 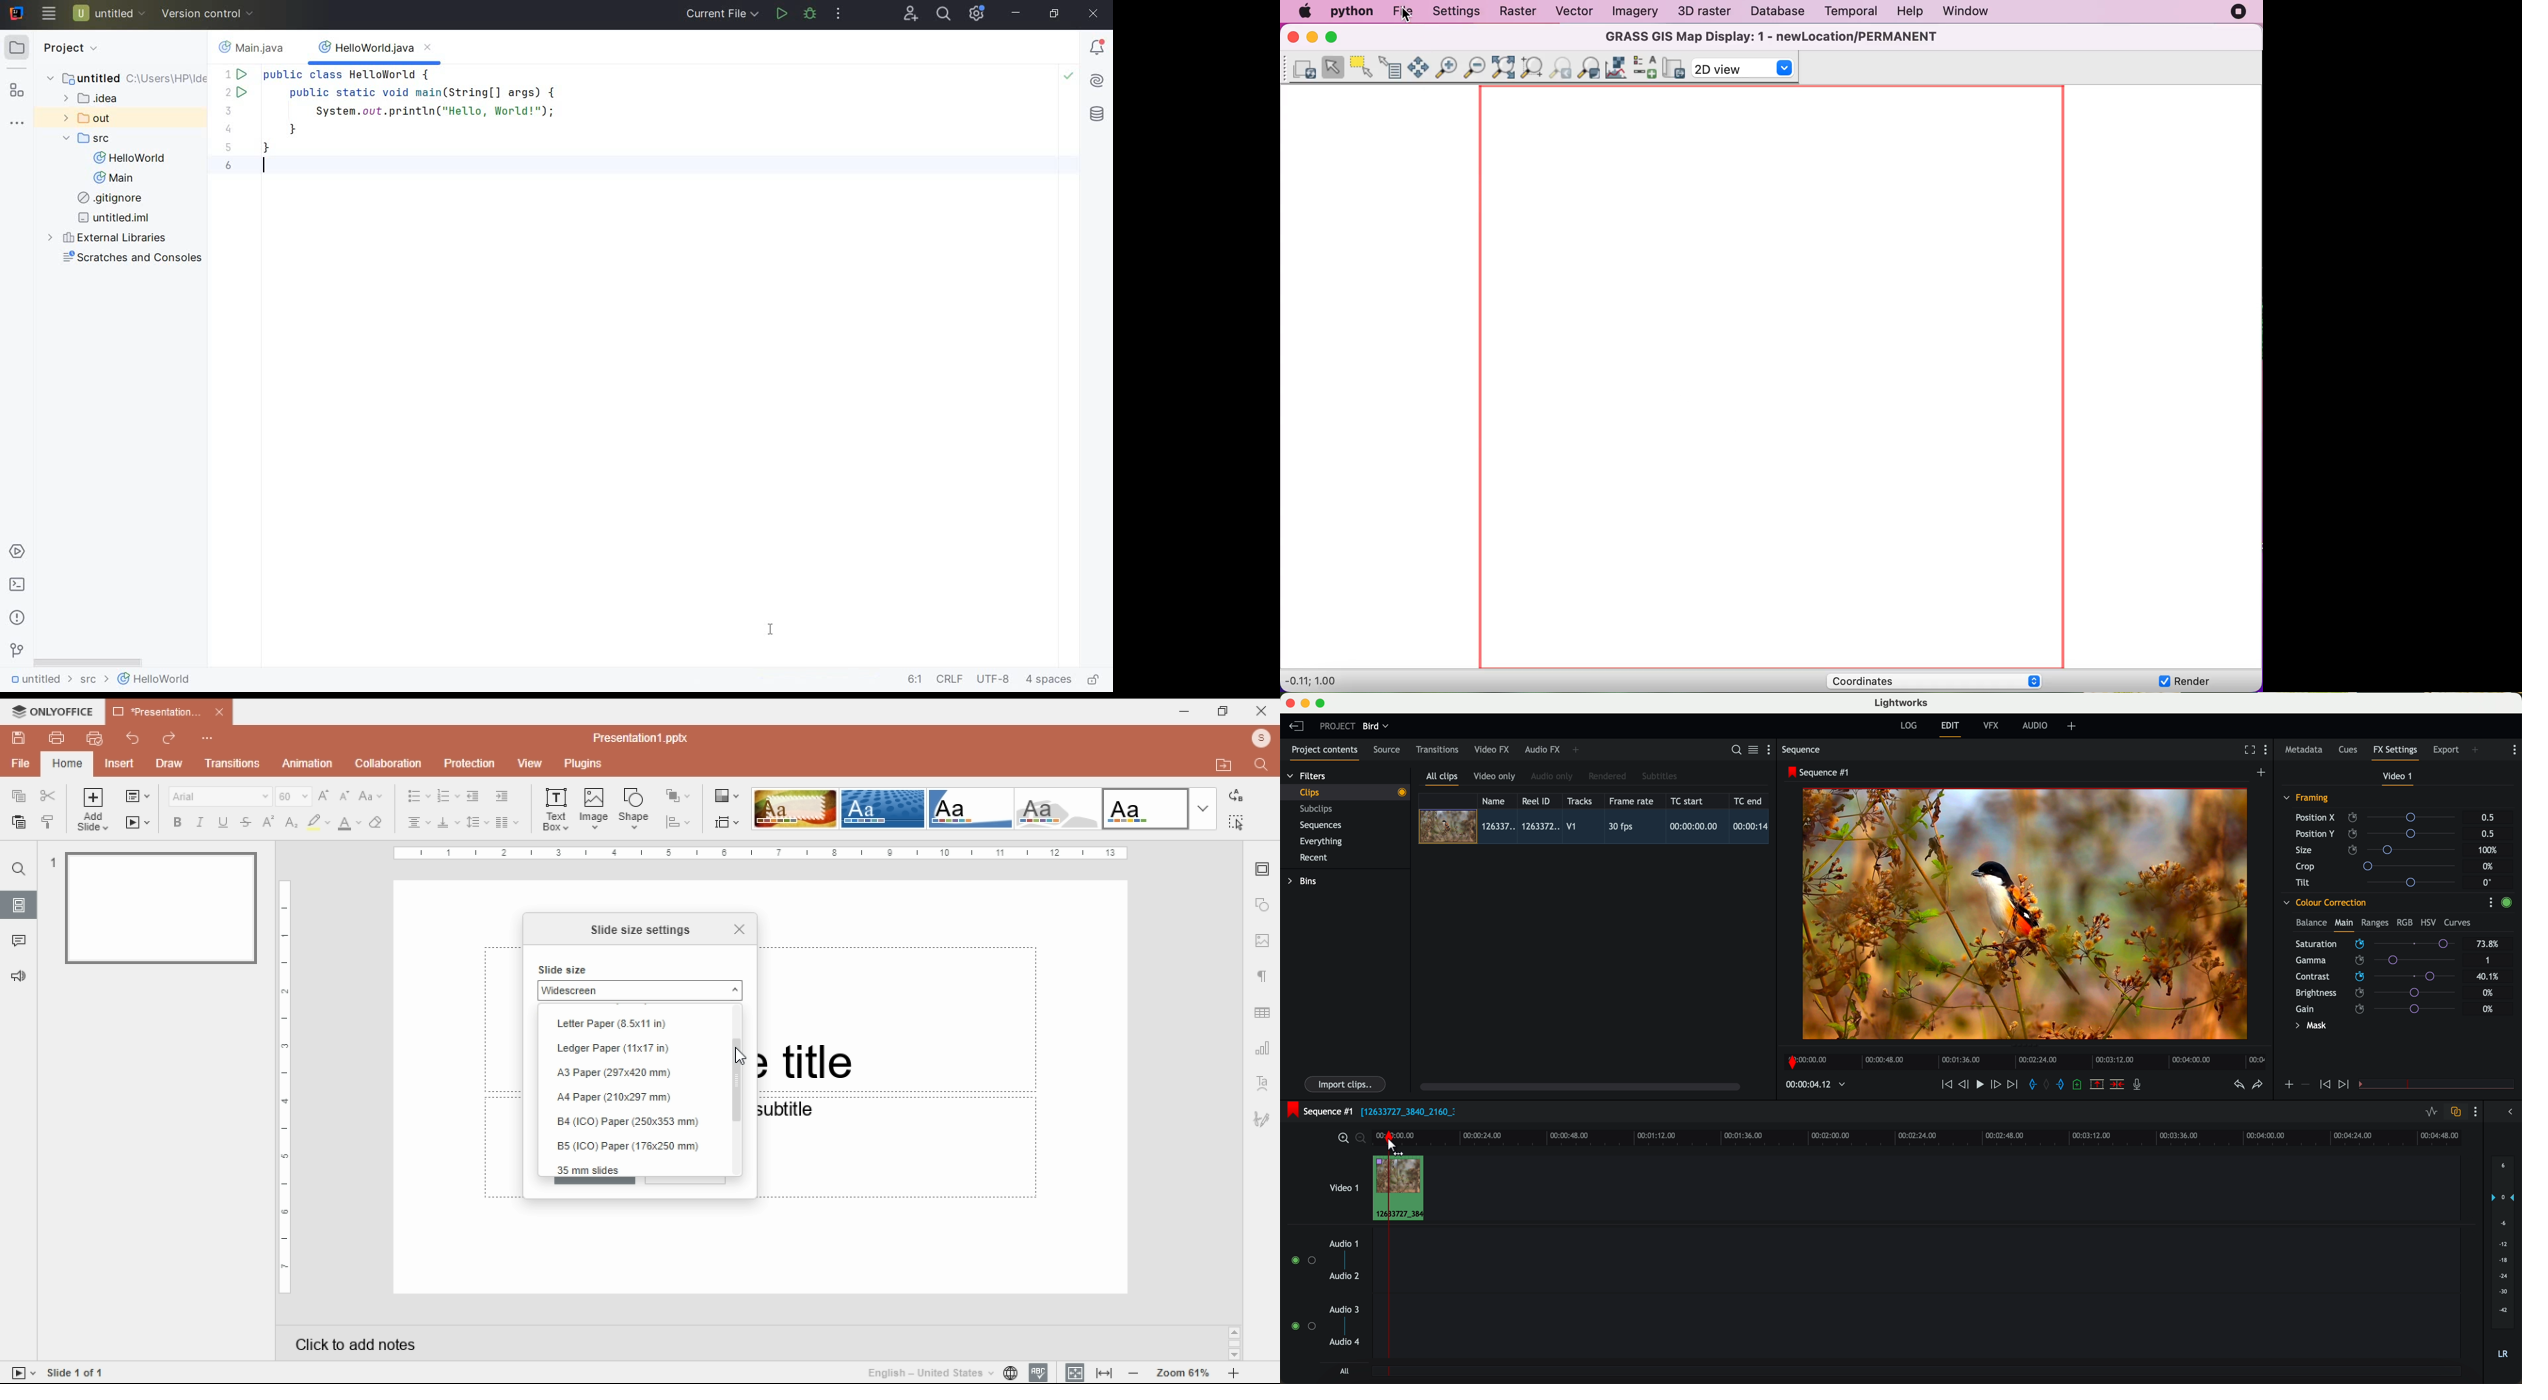 I want to click on zoom out, so click(x=1362, y=1140).